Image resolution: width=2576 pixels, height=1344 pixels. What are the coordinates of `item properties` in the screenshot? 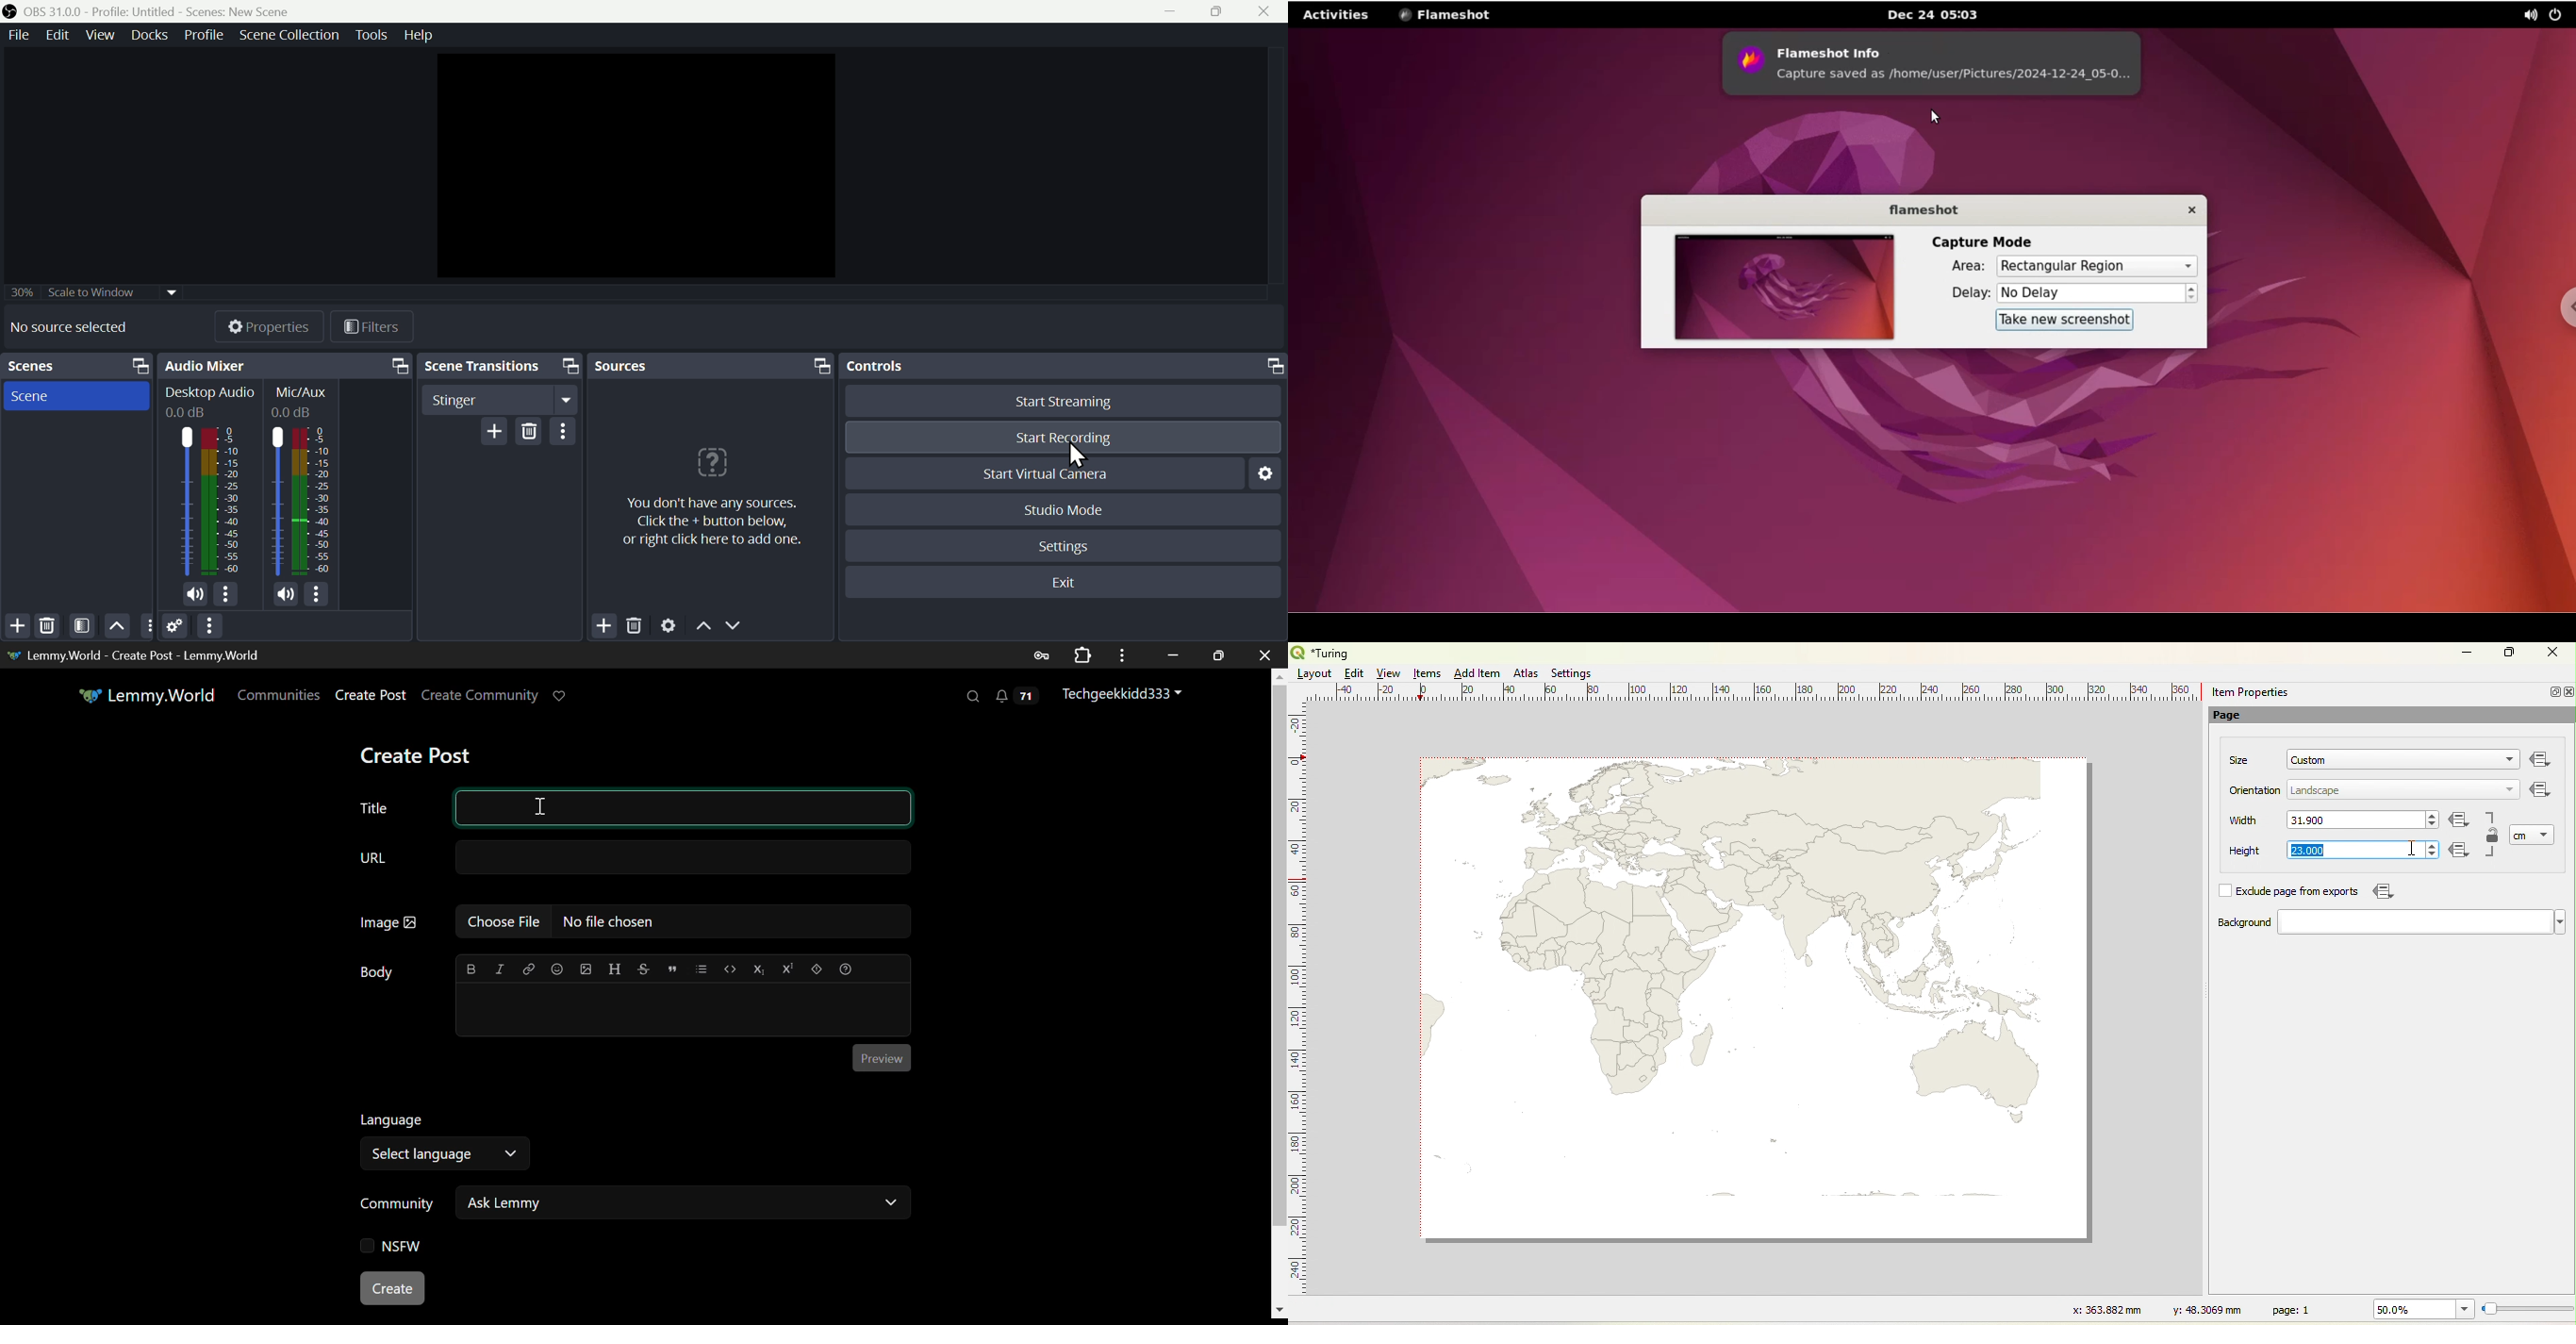 It's located at (2250, 692).